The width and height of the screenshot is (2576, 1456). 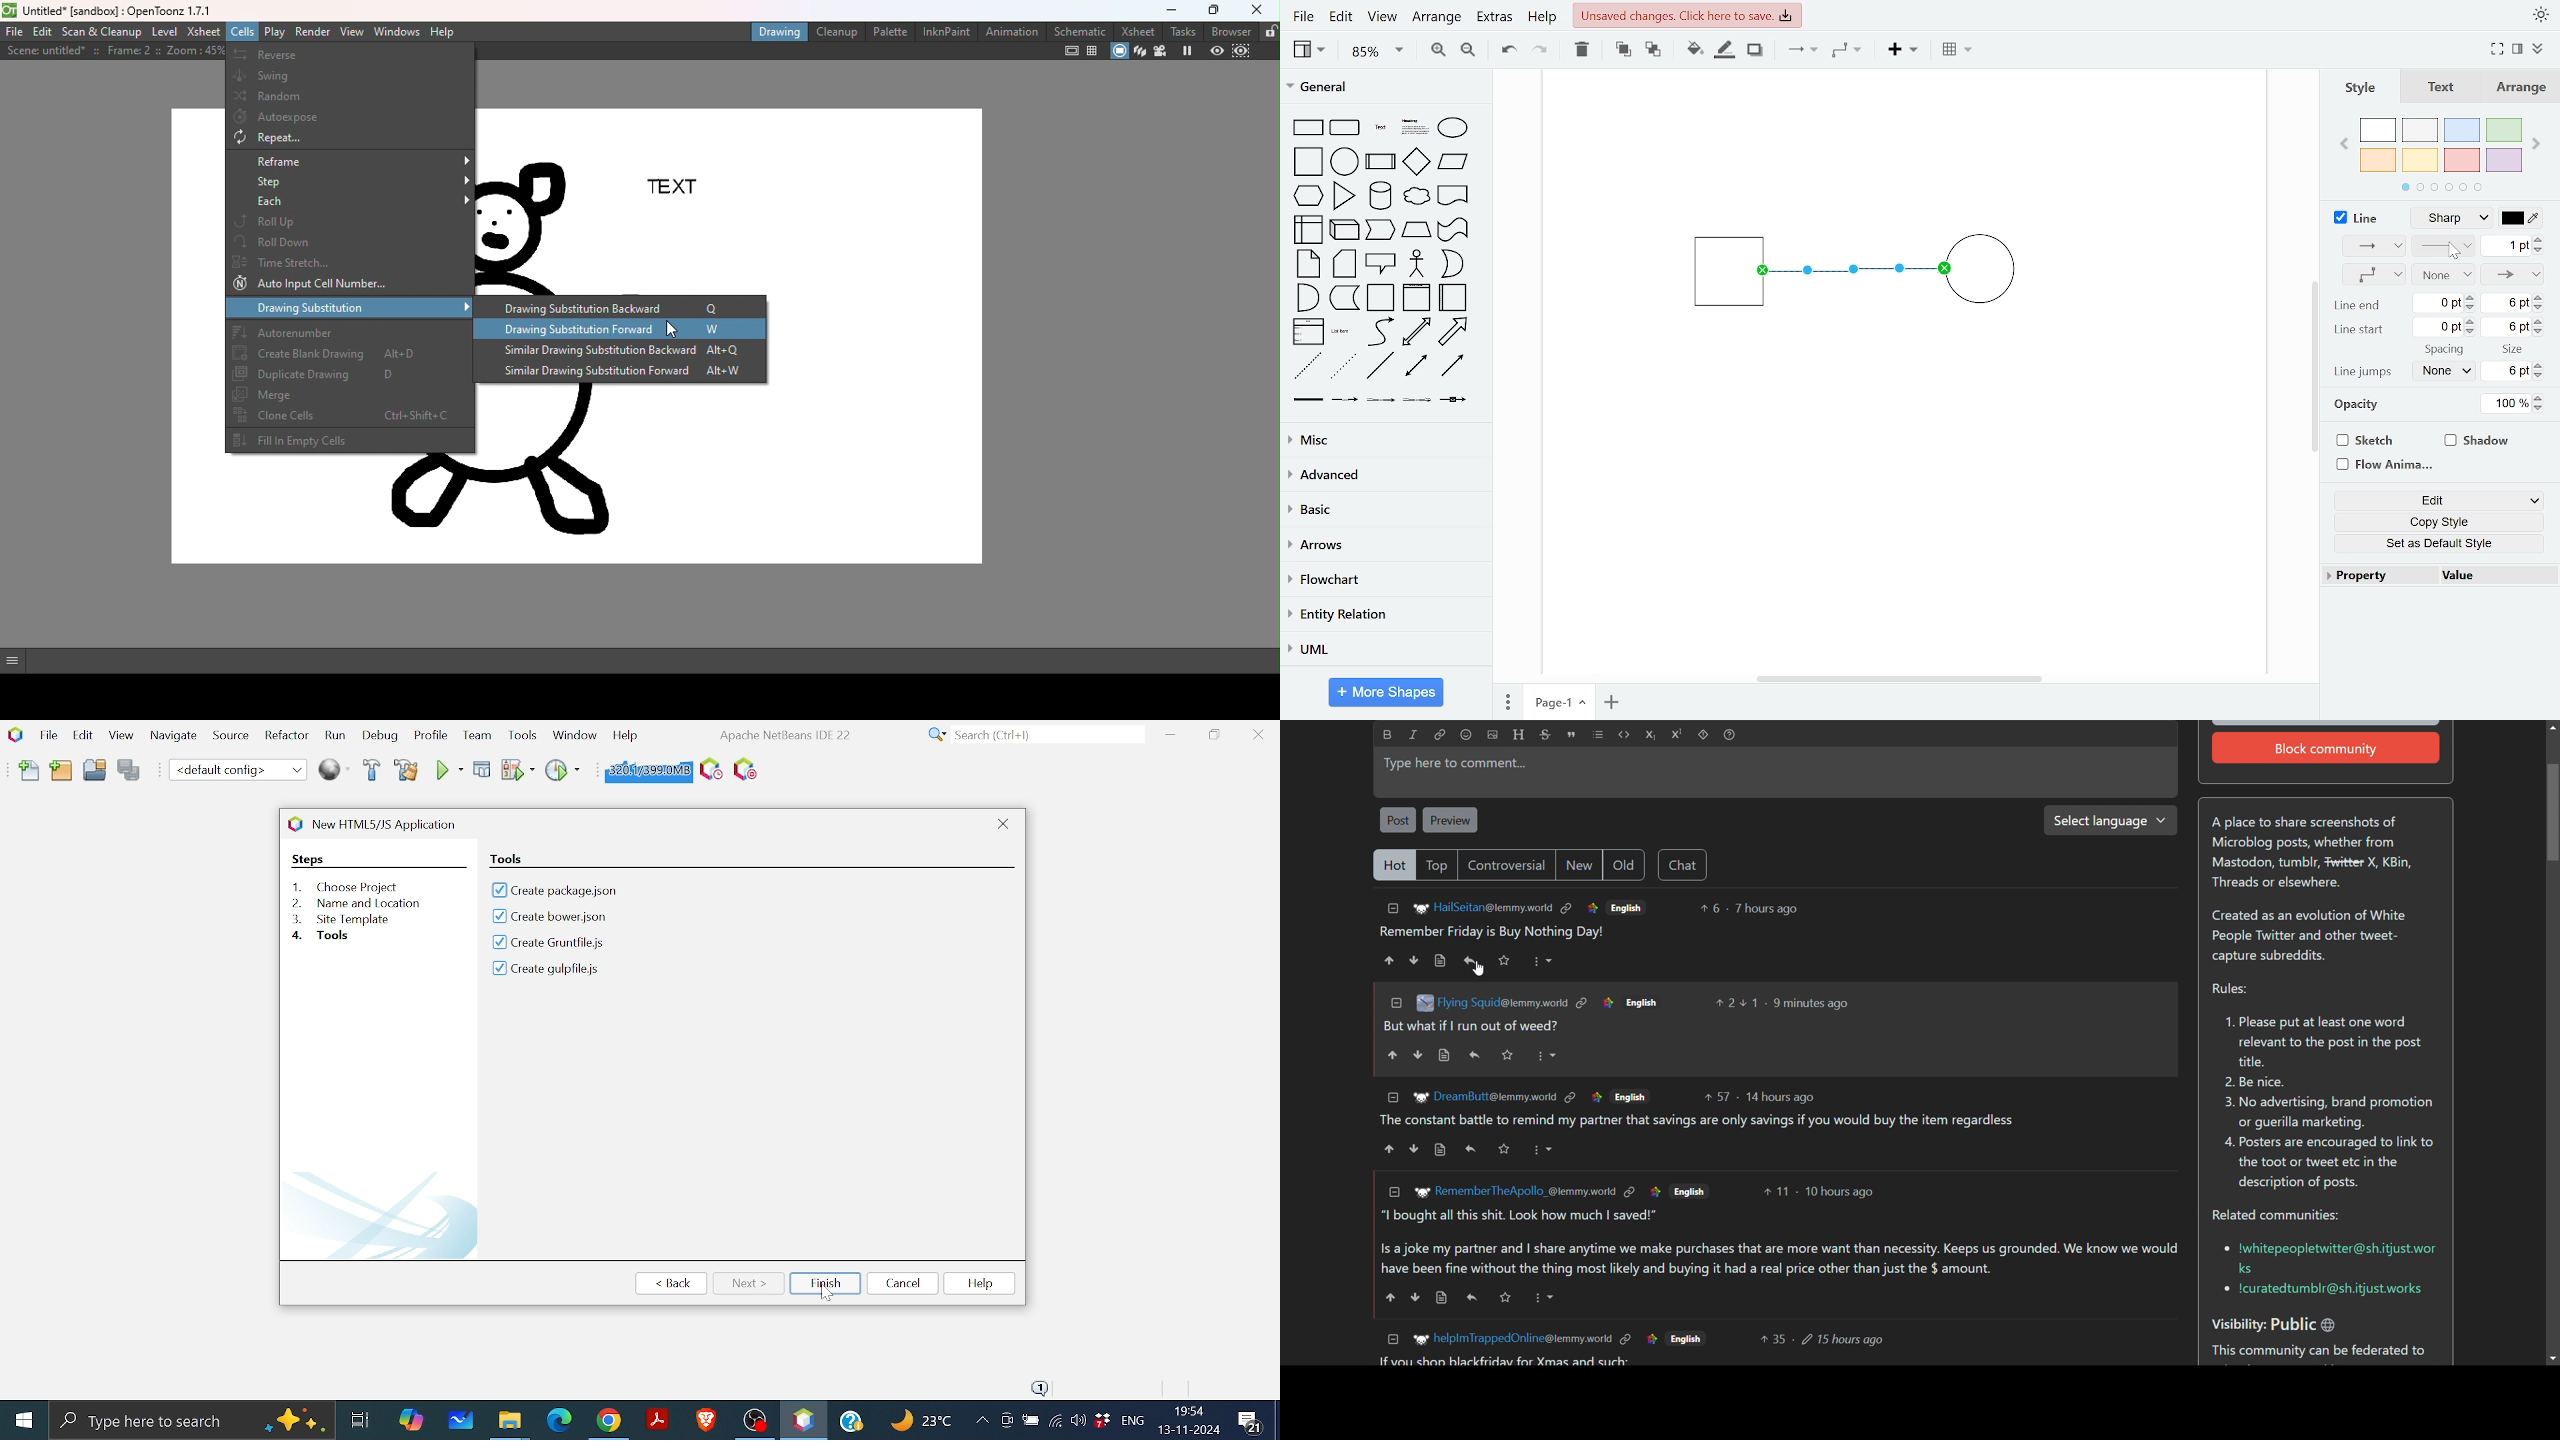 I want to click on view source, so click(x=1441, y=1298).